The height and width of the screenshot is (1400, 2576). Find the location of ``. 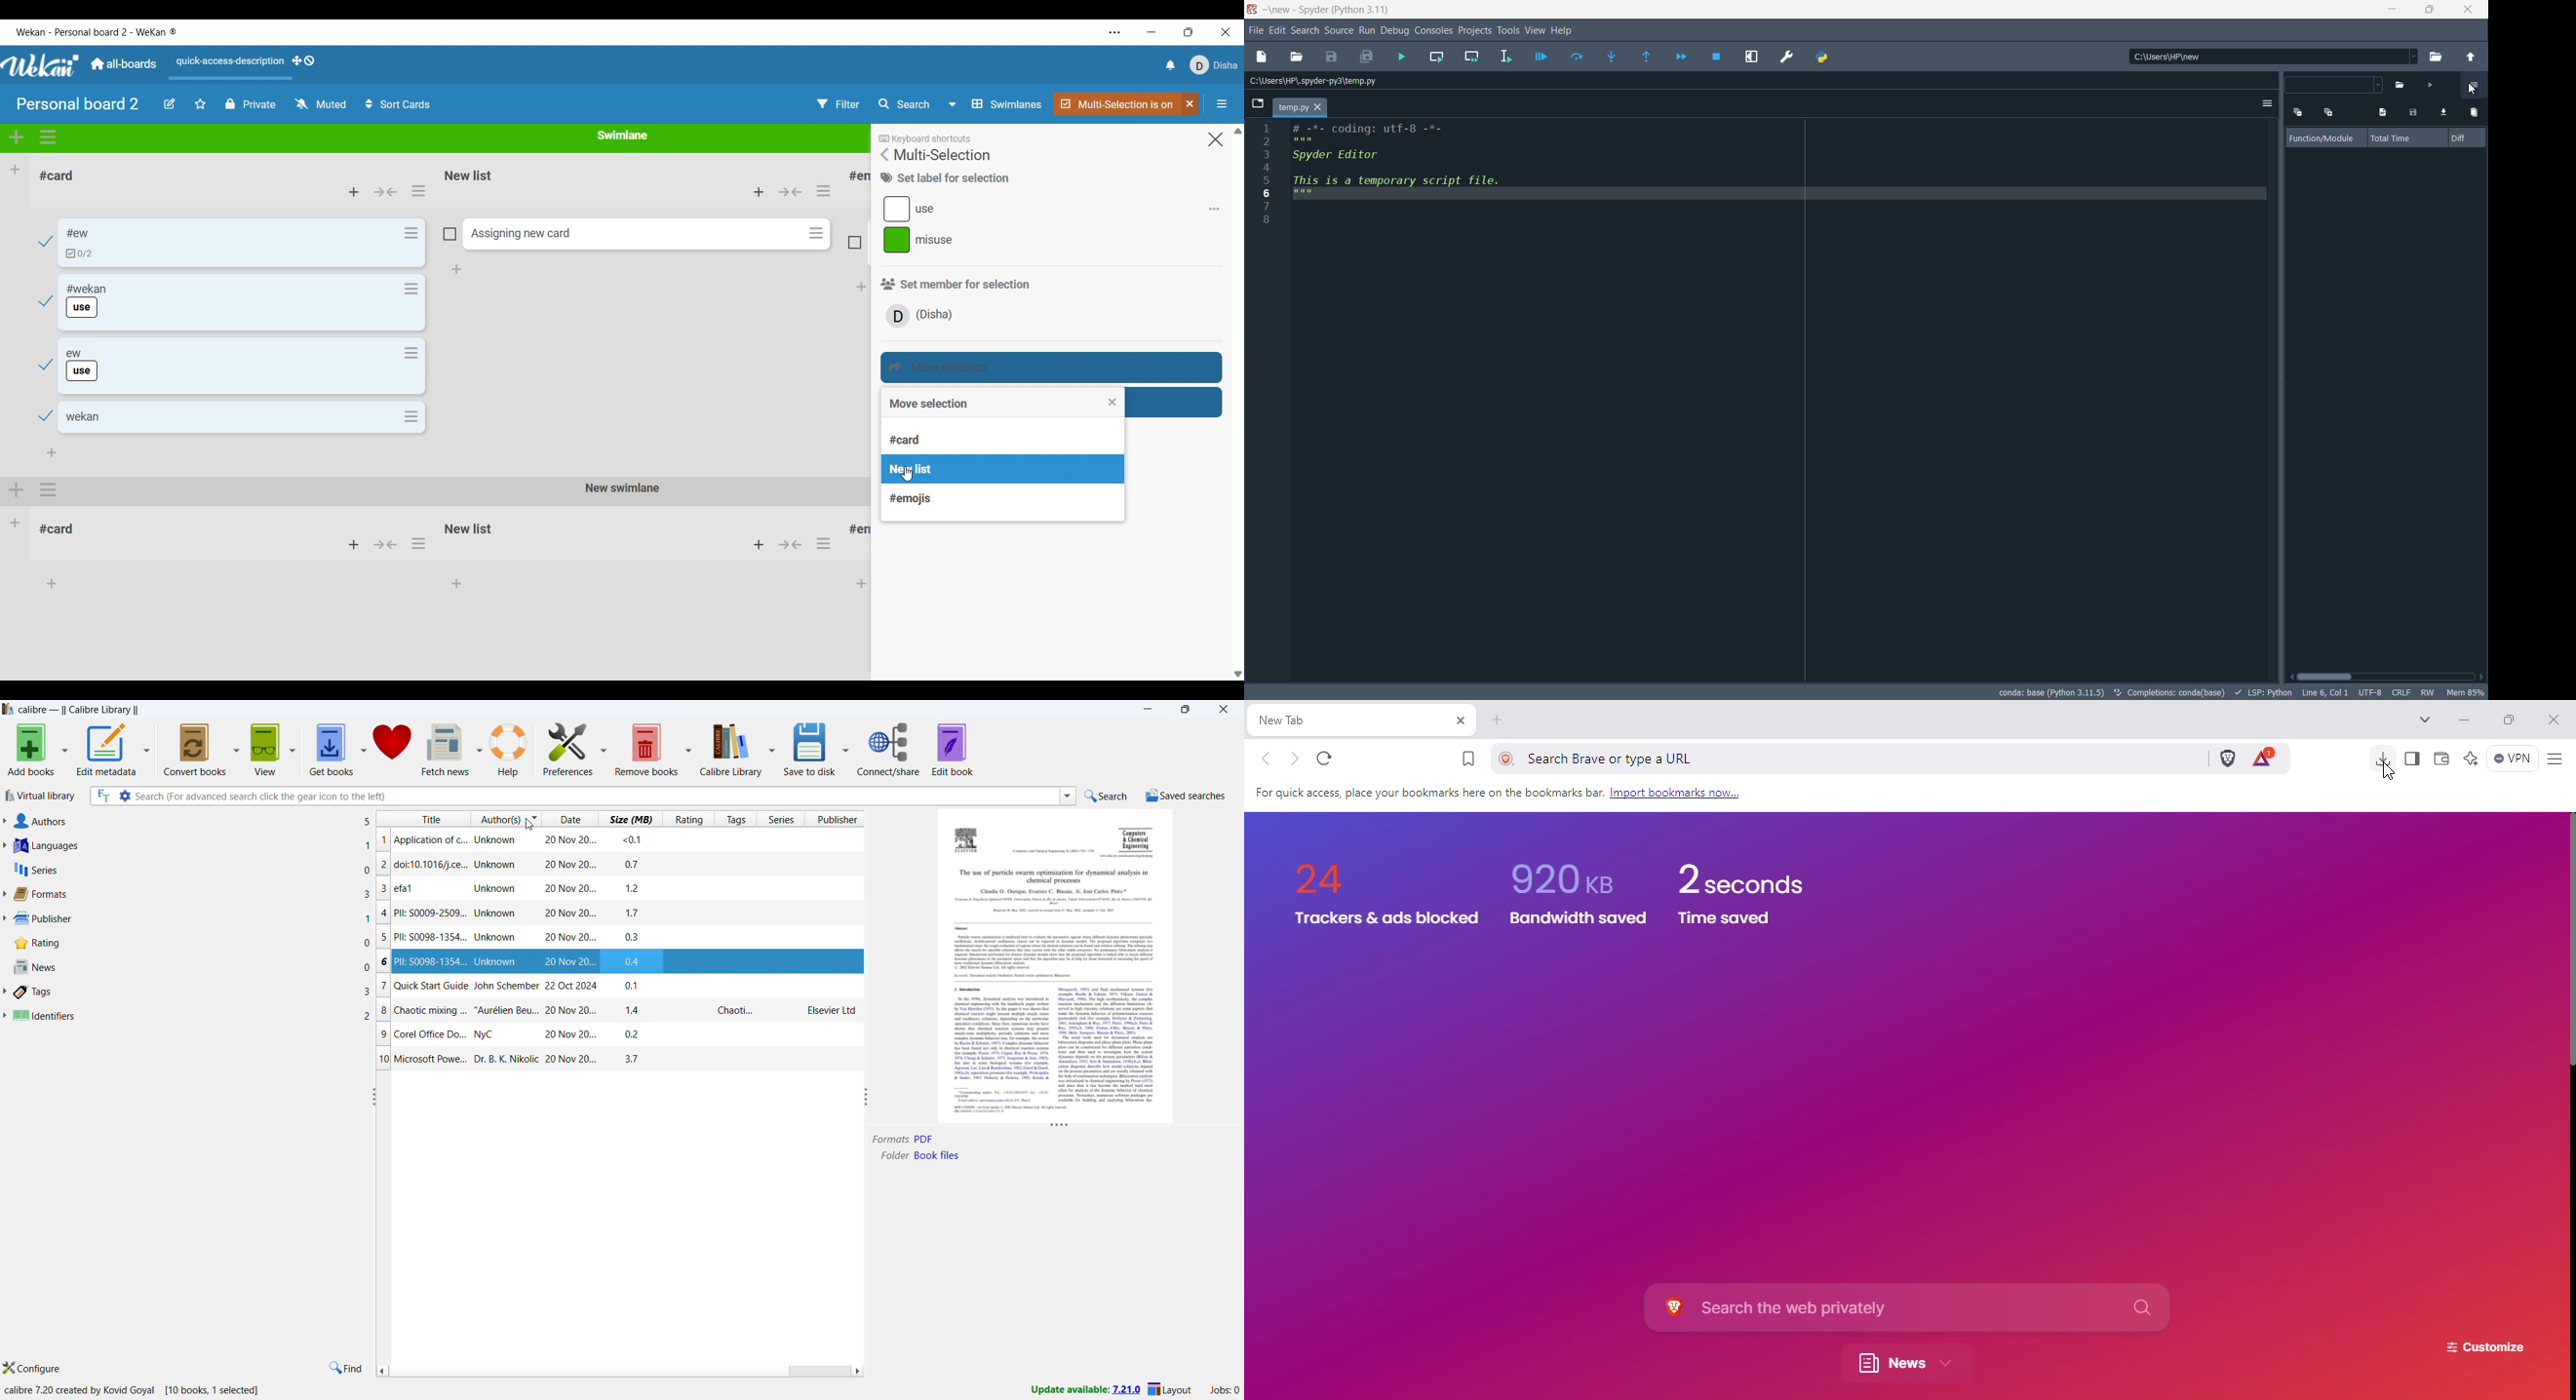

 is located at coordinates (1009, 1110).